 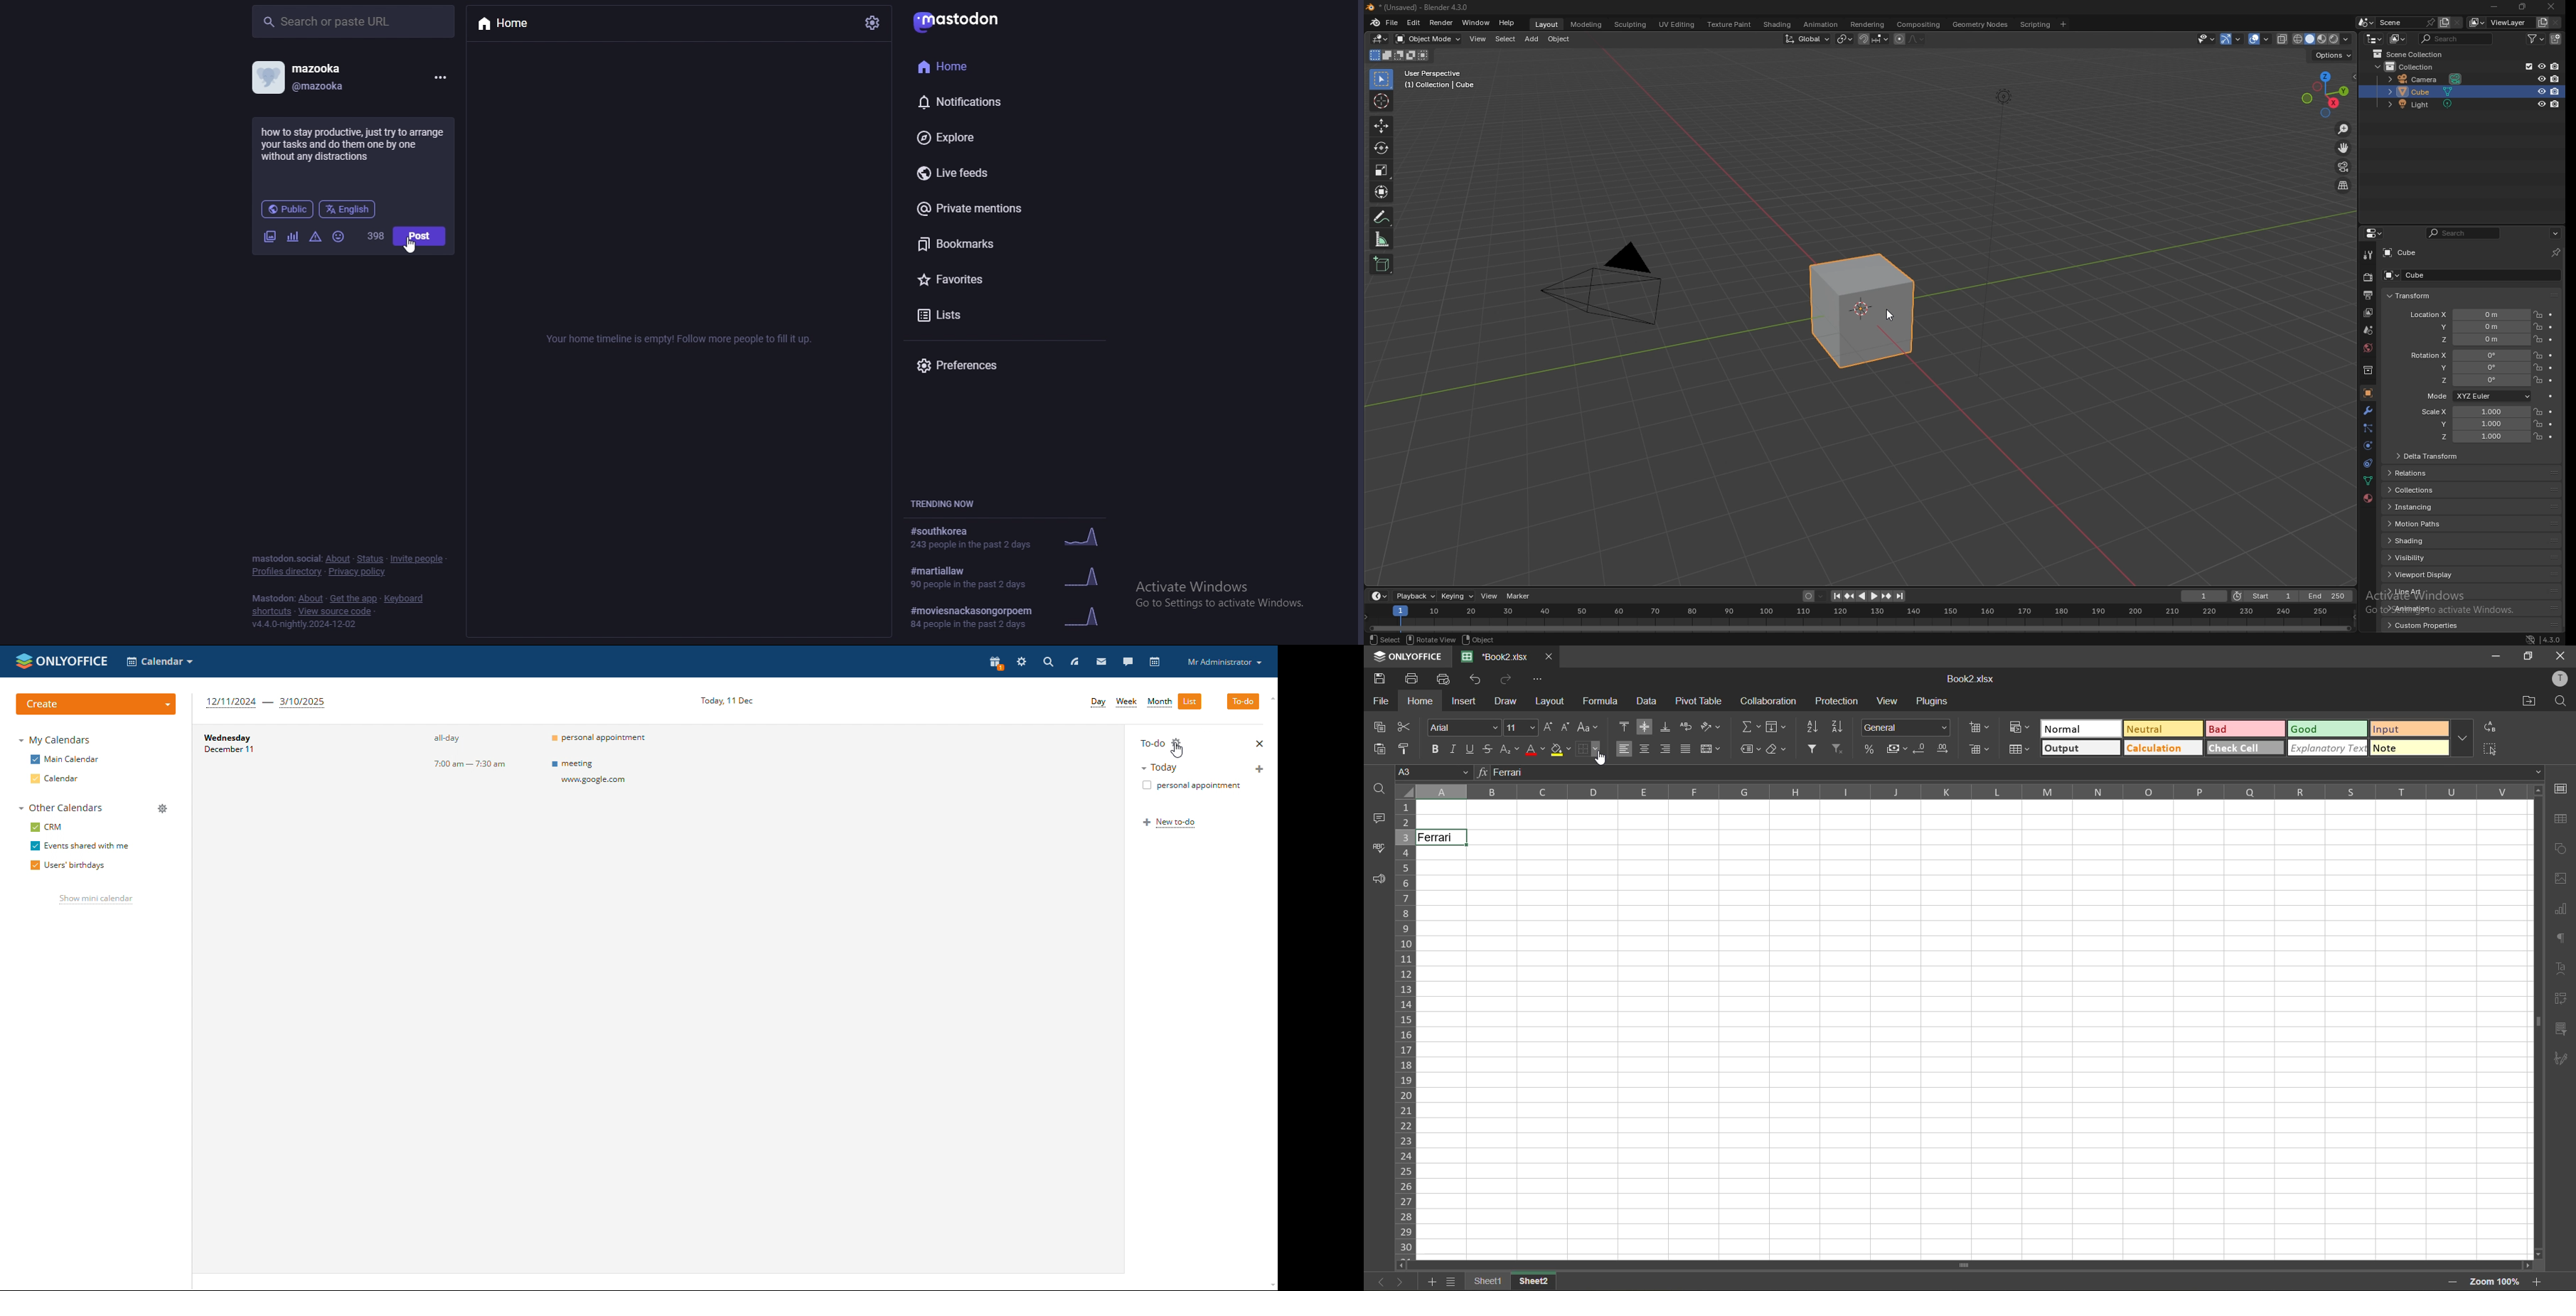 I want to click on cursor, so click(x=1602, y=758).